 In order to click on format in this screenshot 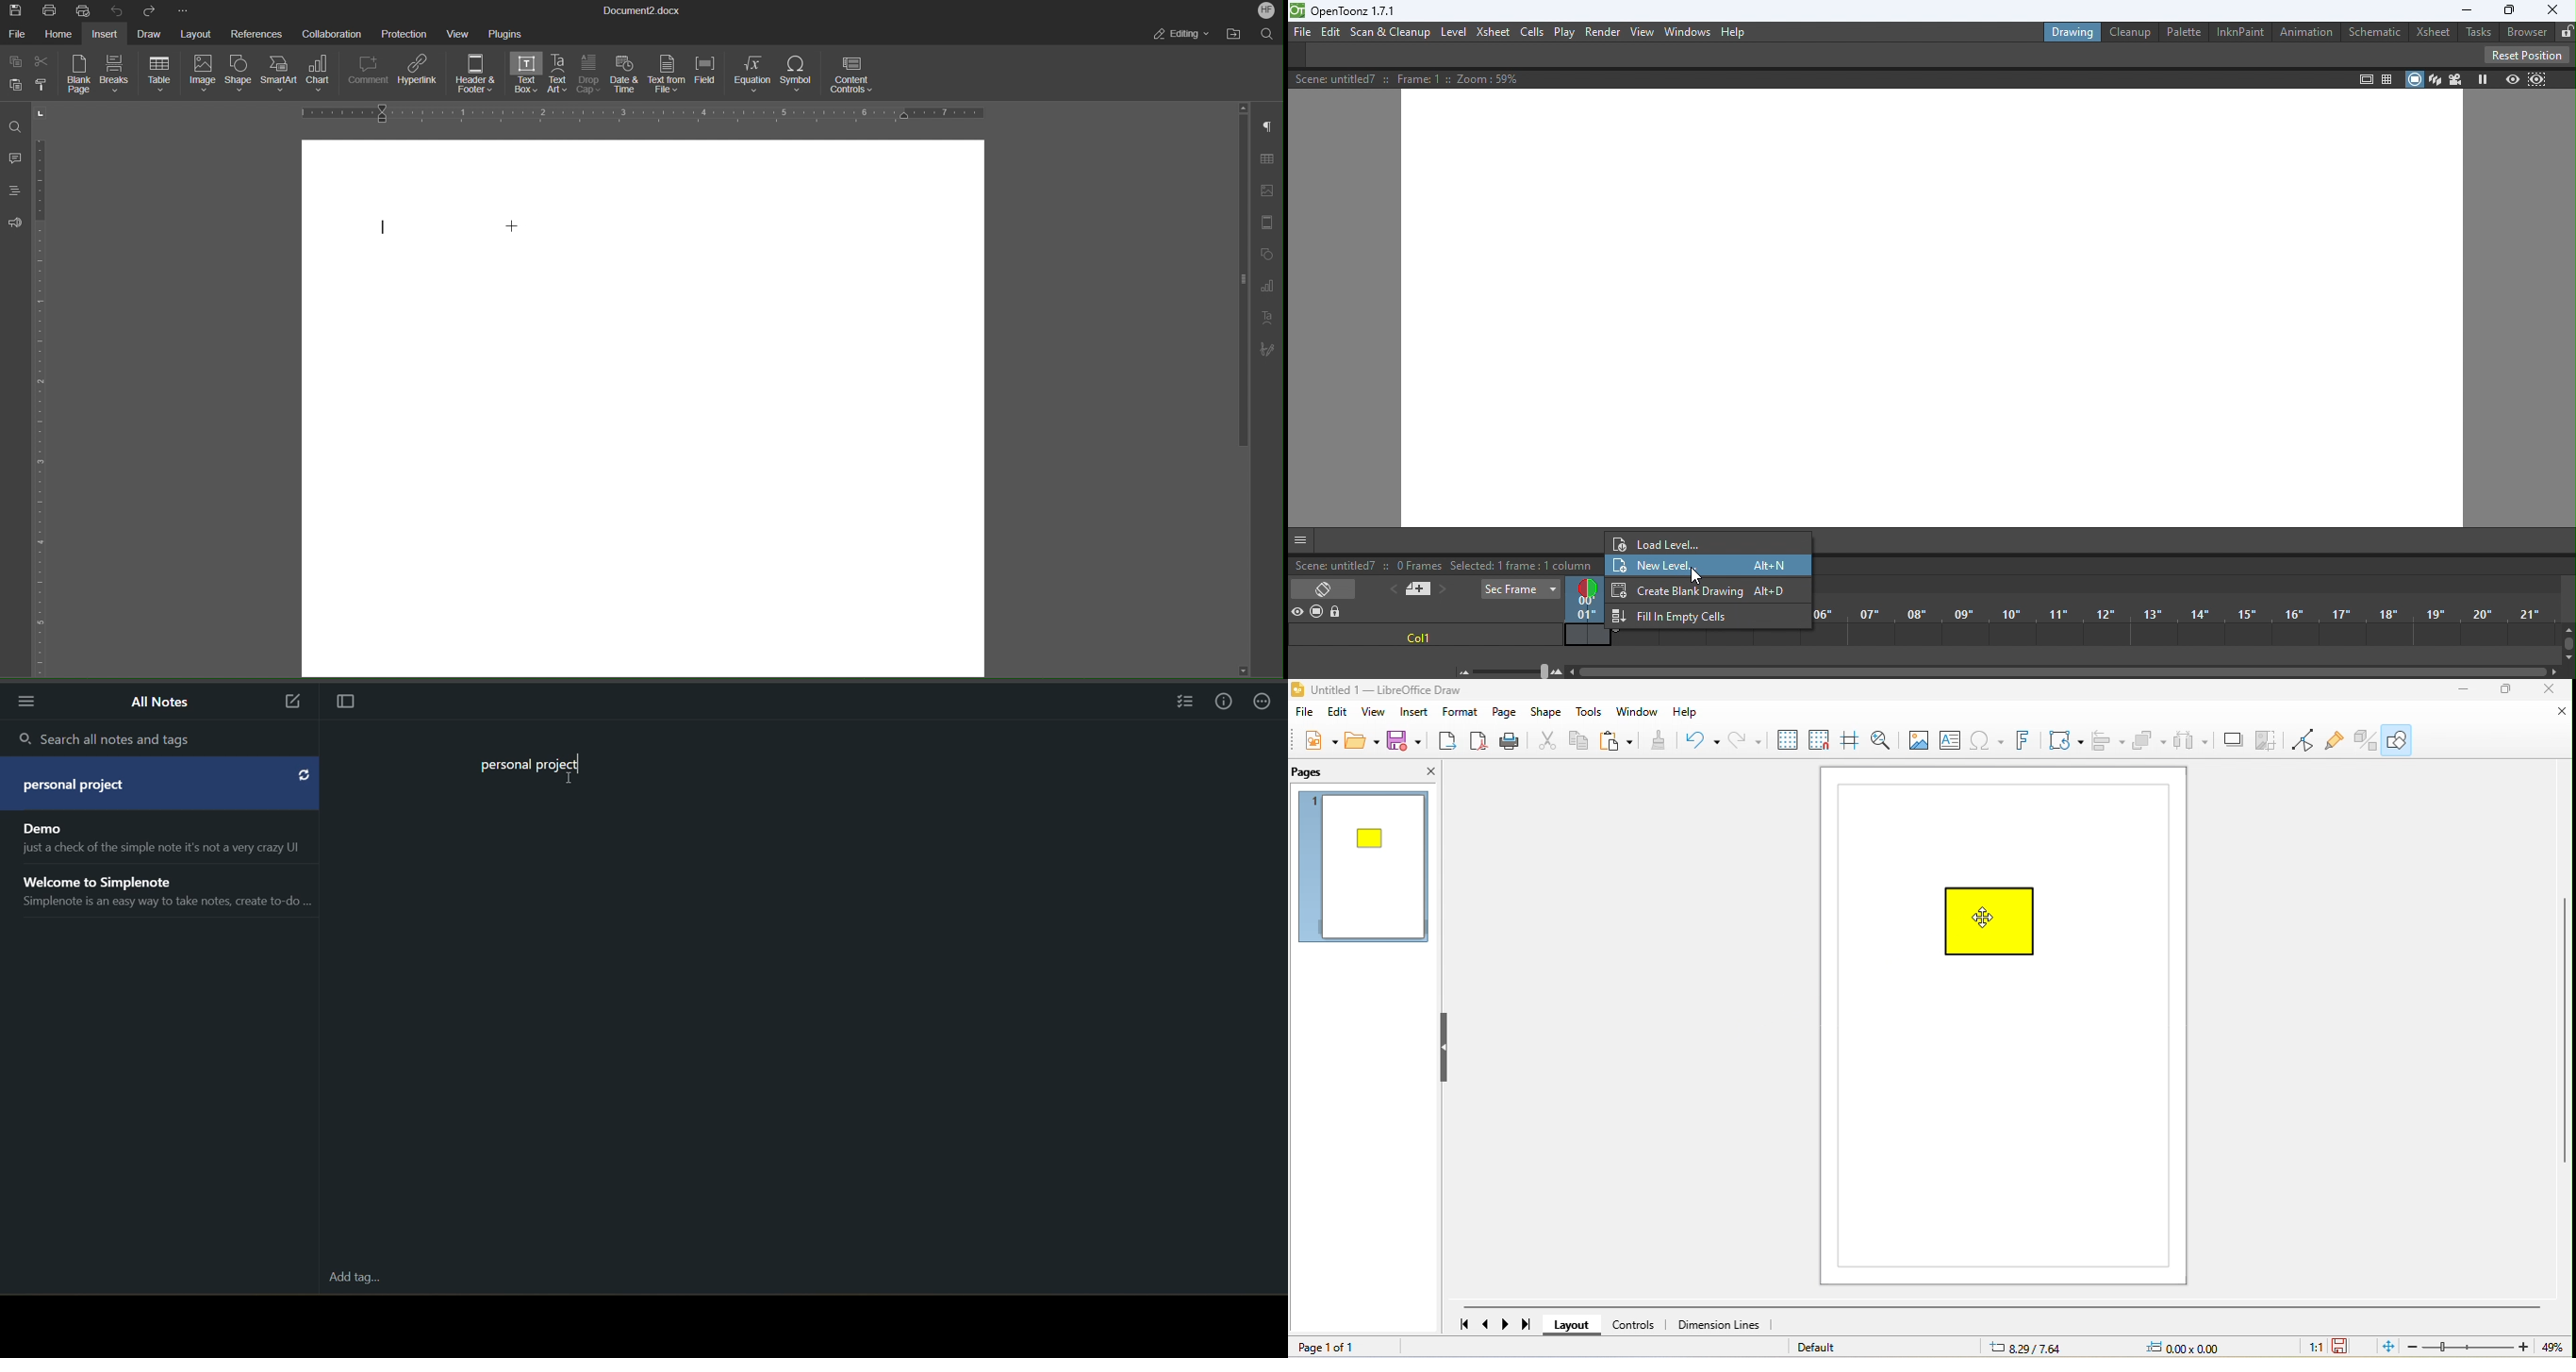, I will do `click(1464, 714)`.